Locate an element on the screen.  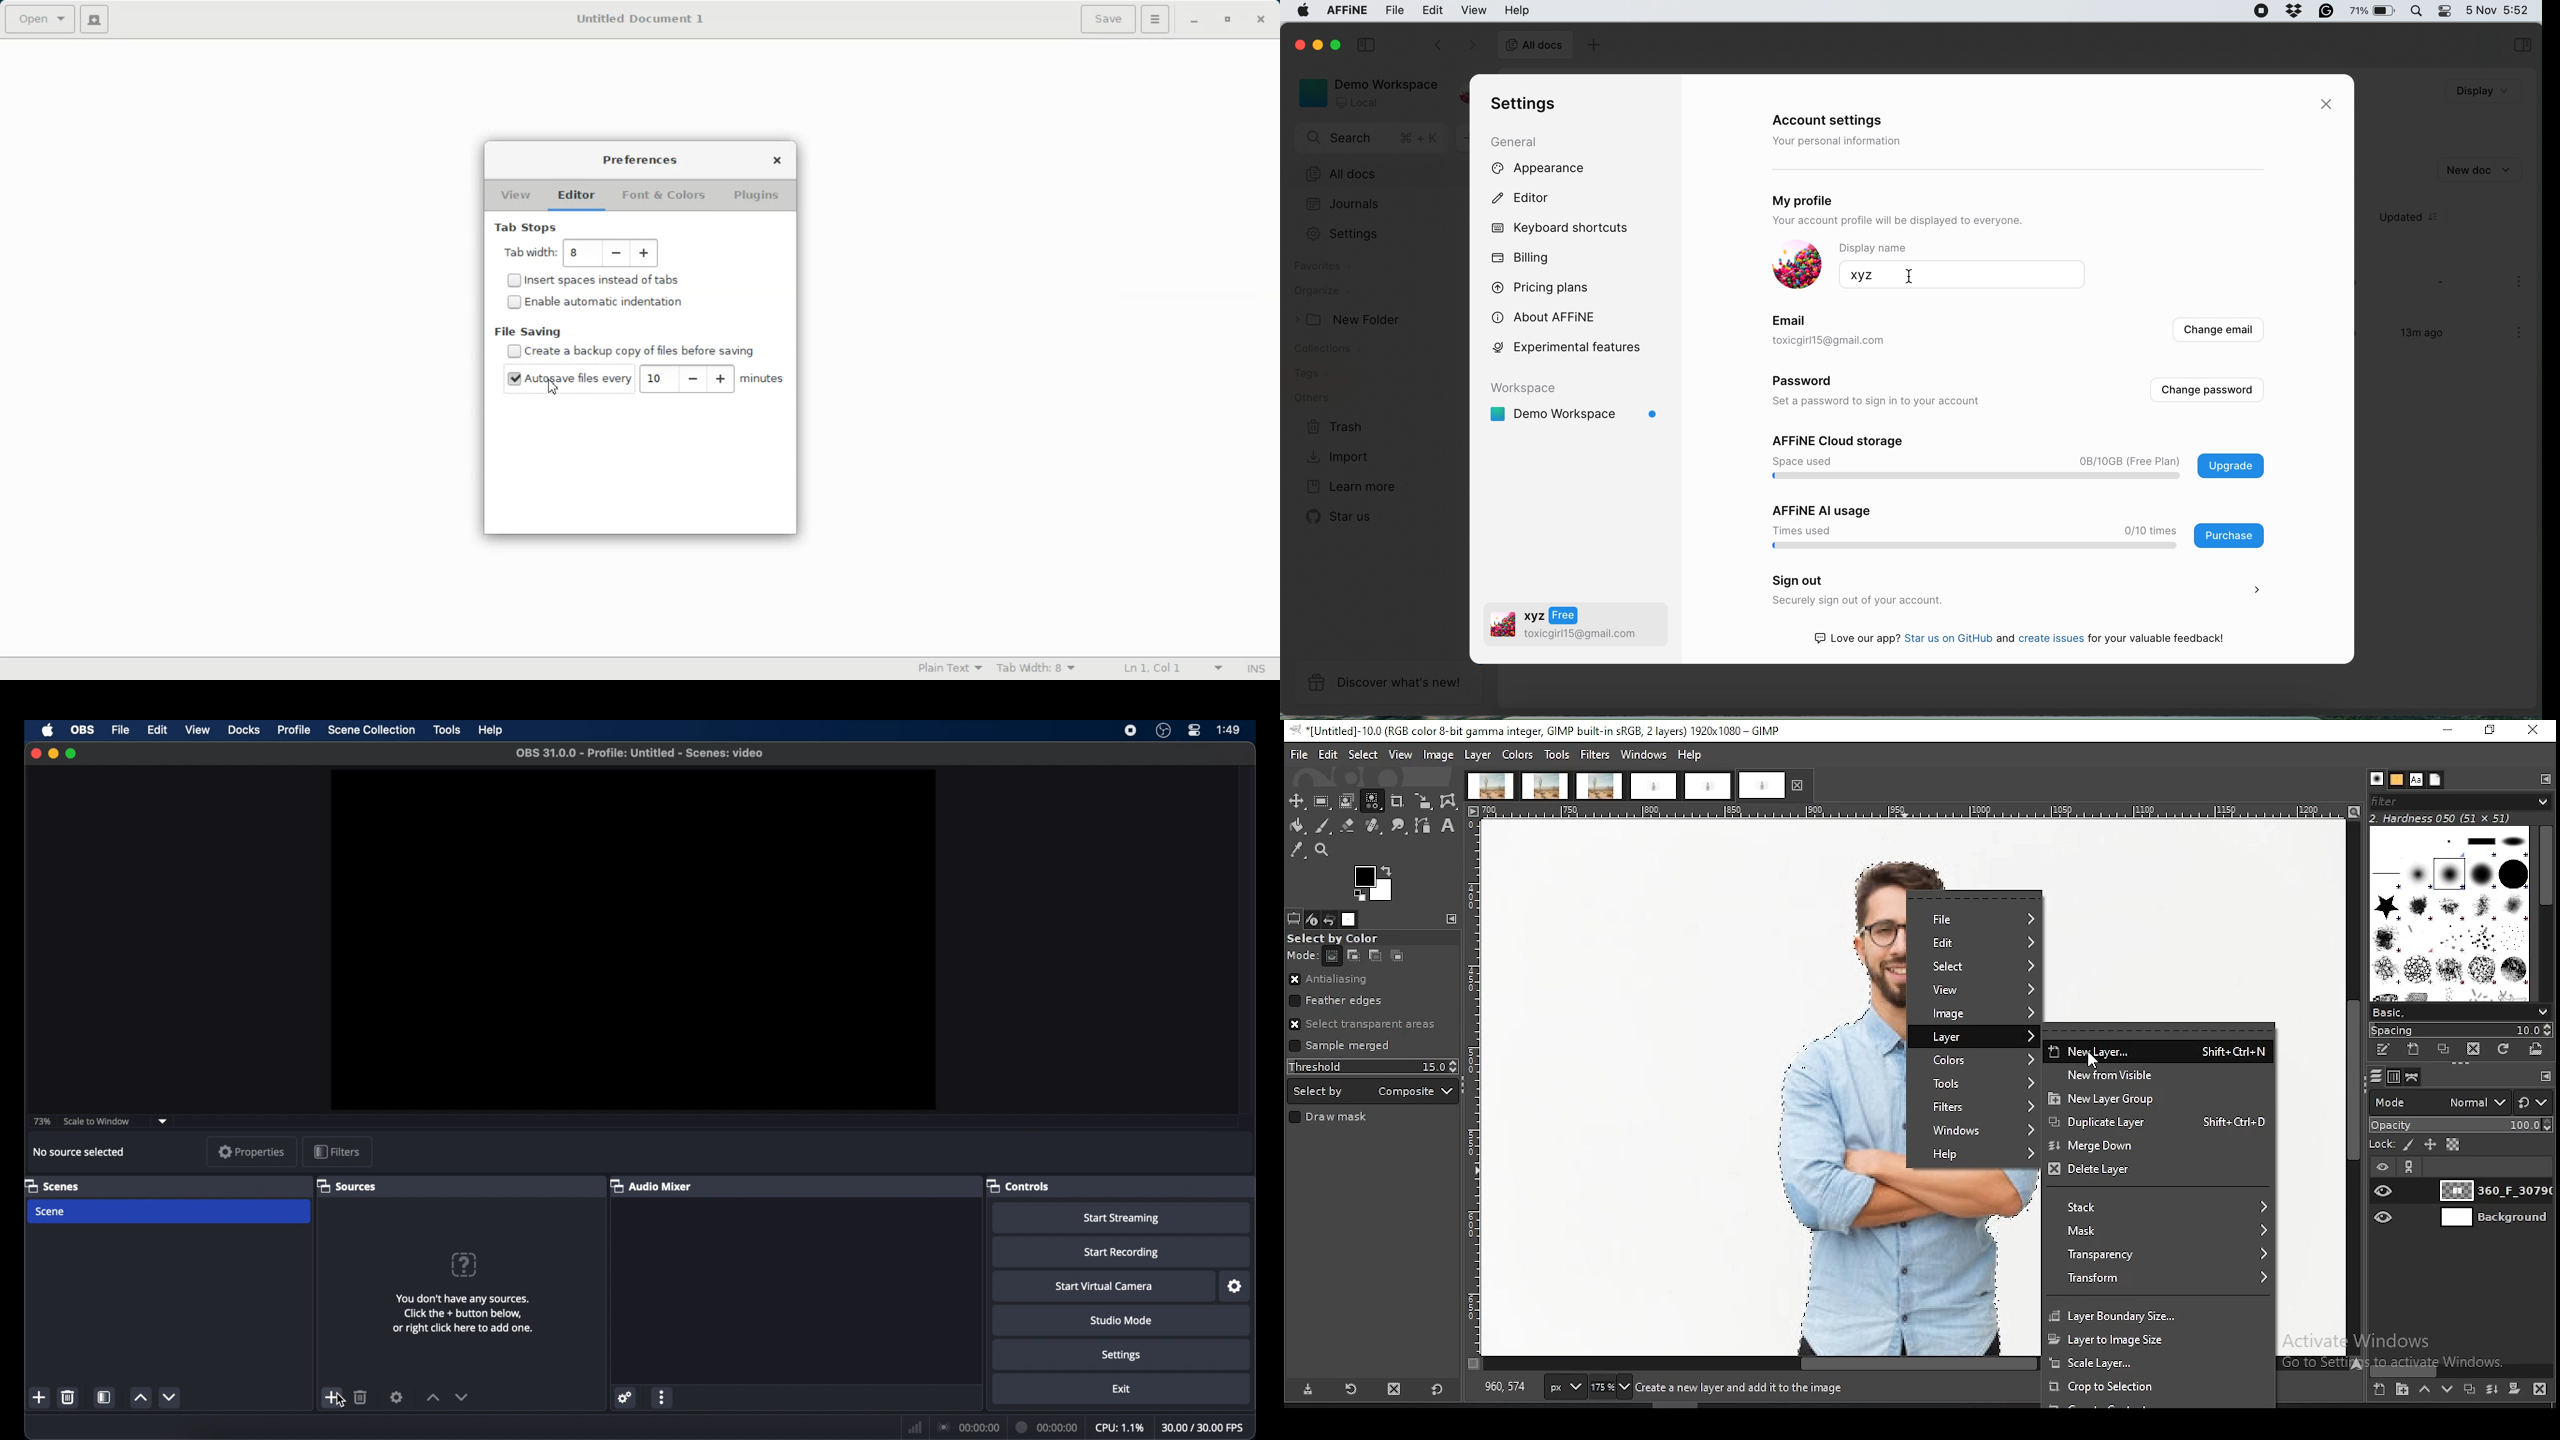
change email is located at coordinates (2216, 332).